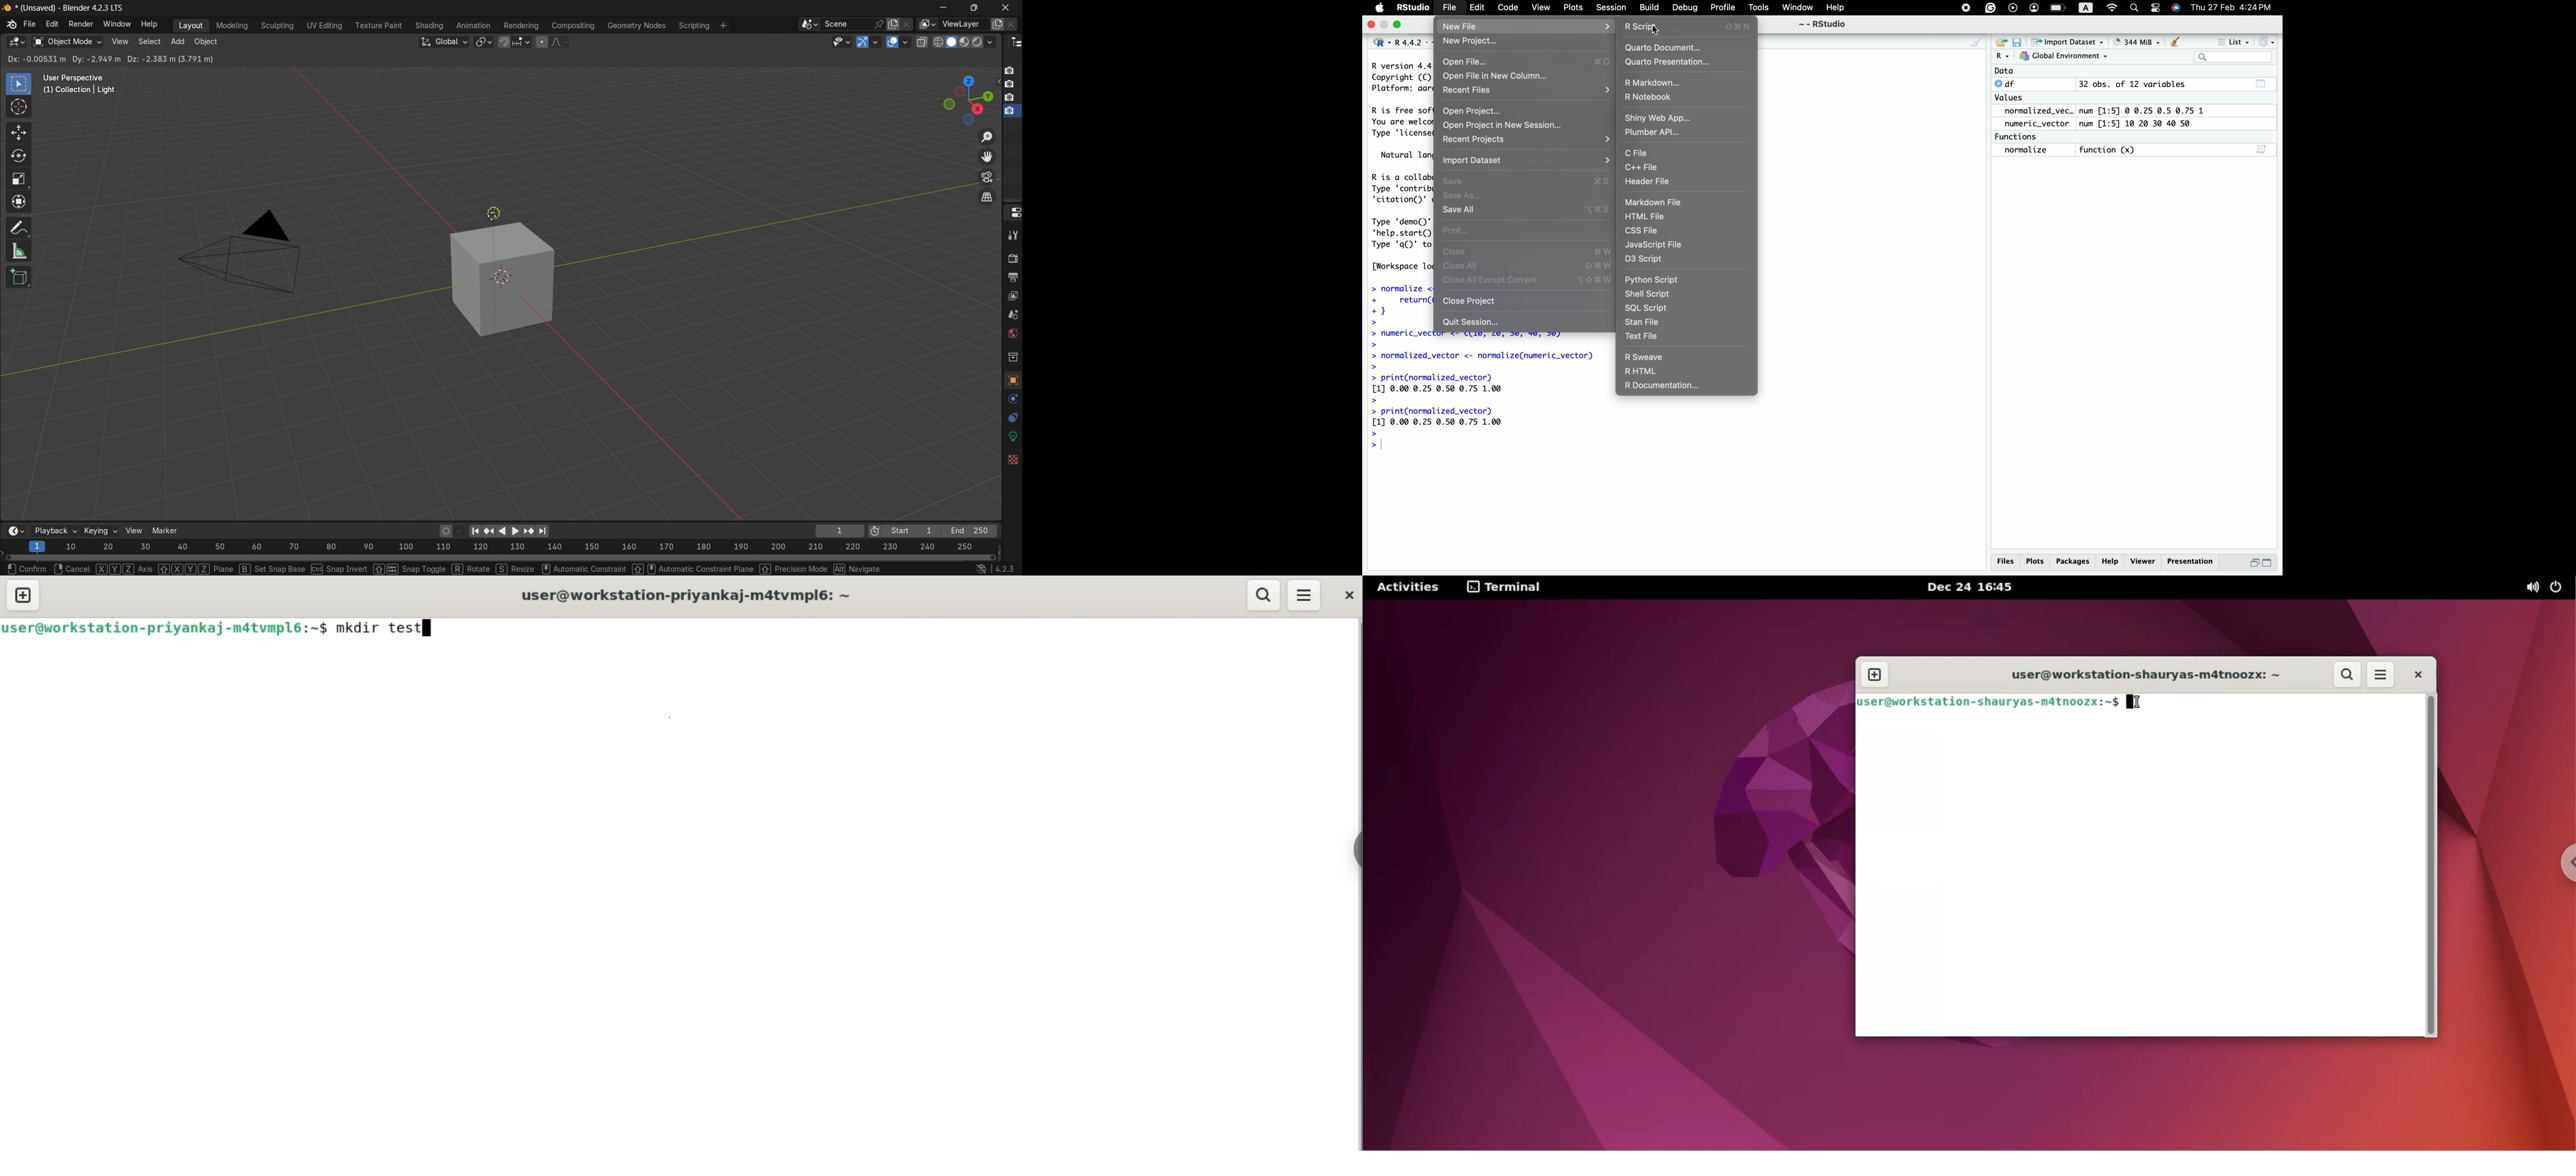 The width and height of the screenshot is (2576, 1176). What do you see at coordinates (19, 277) in the screenshot?
I see `add cube` at bounding box center [19, 277].